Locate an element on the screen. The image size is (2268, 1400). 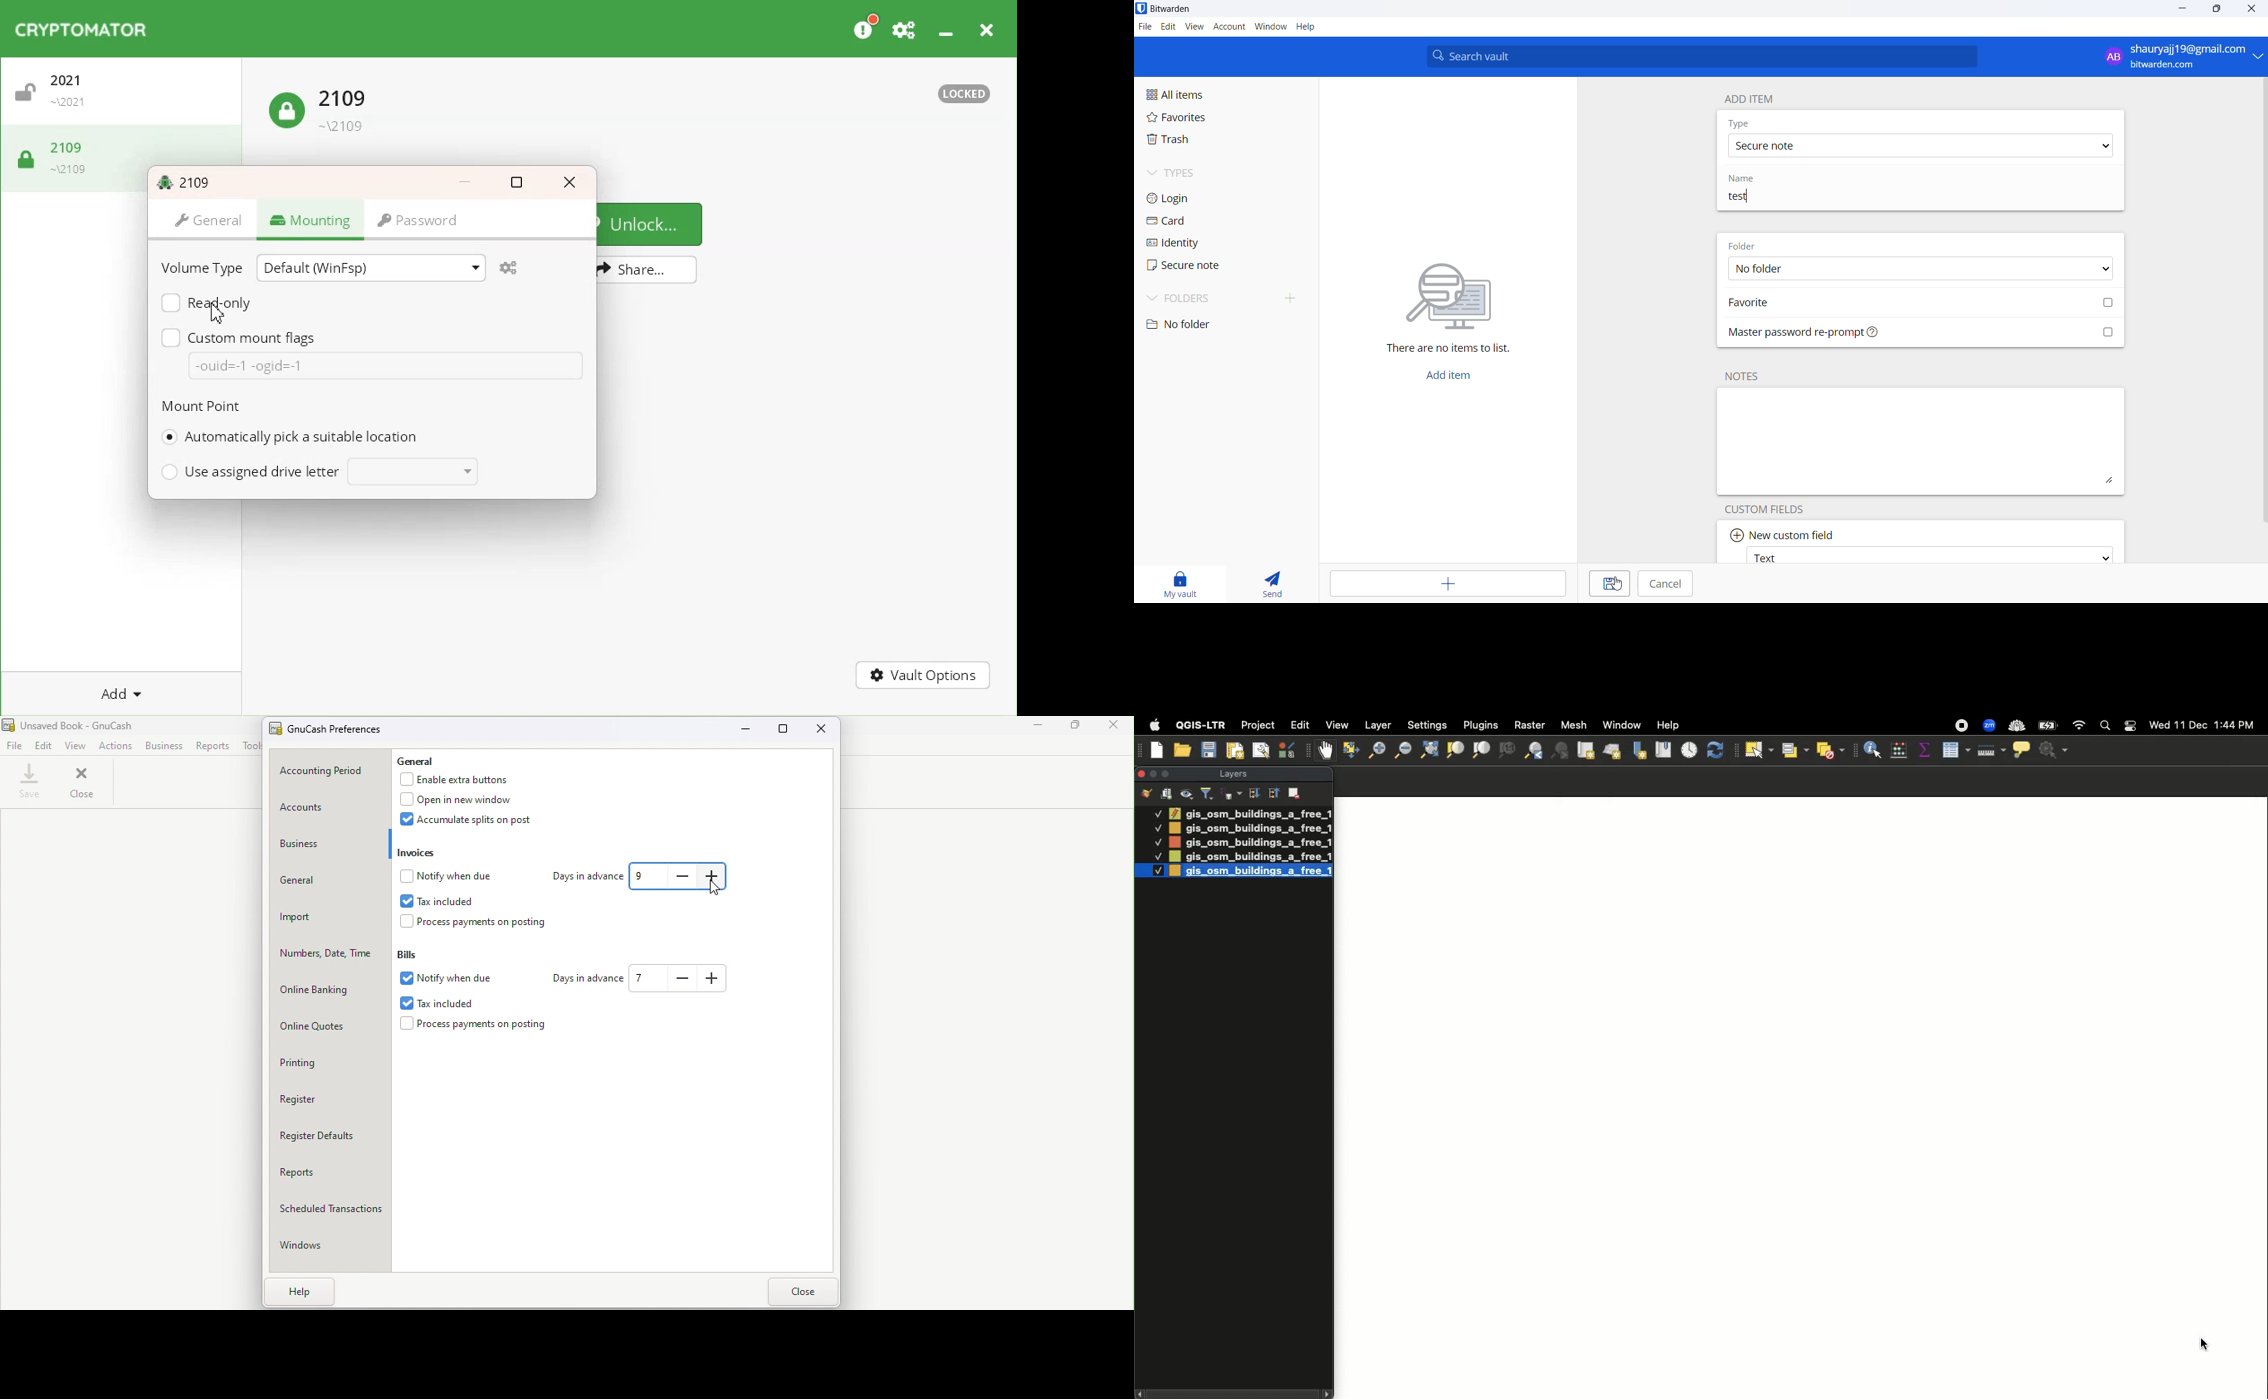
Style manager is located at coordinates (1288, 750).